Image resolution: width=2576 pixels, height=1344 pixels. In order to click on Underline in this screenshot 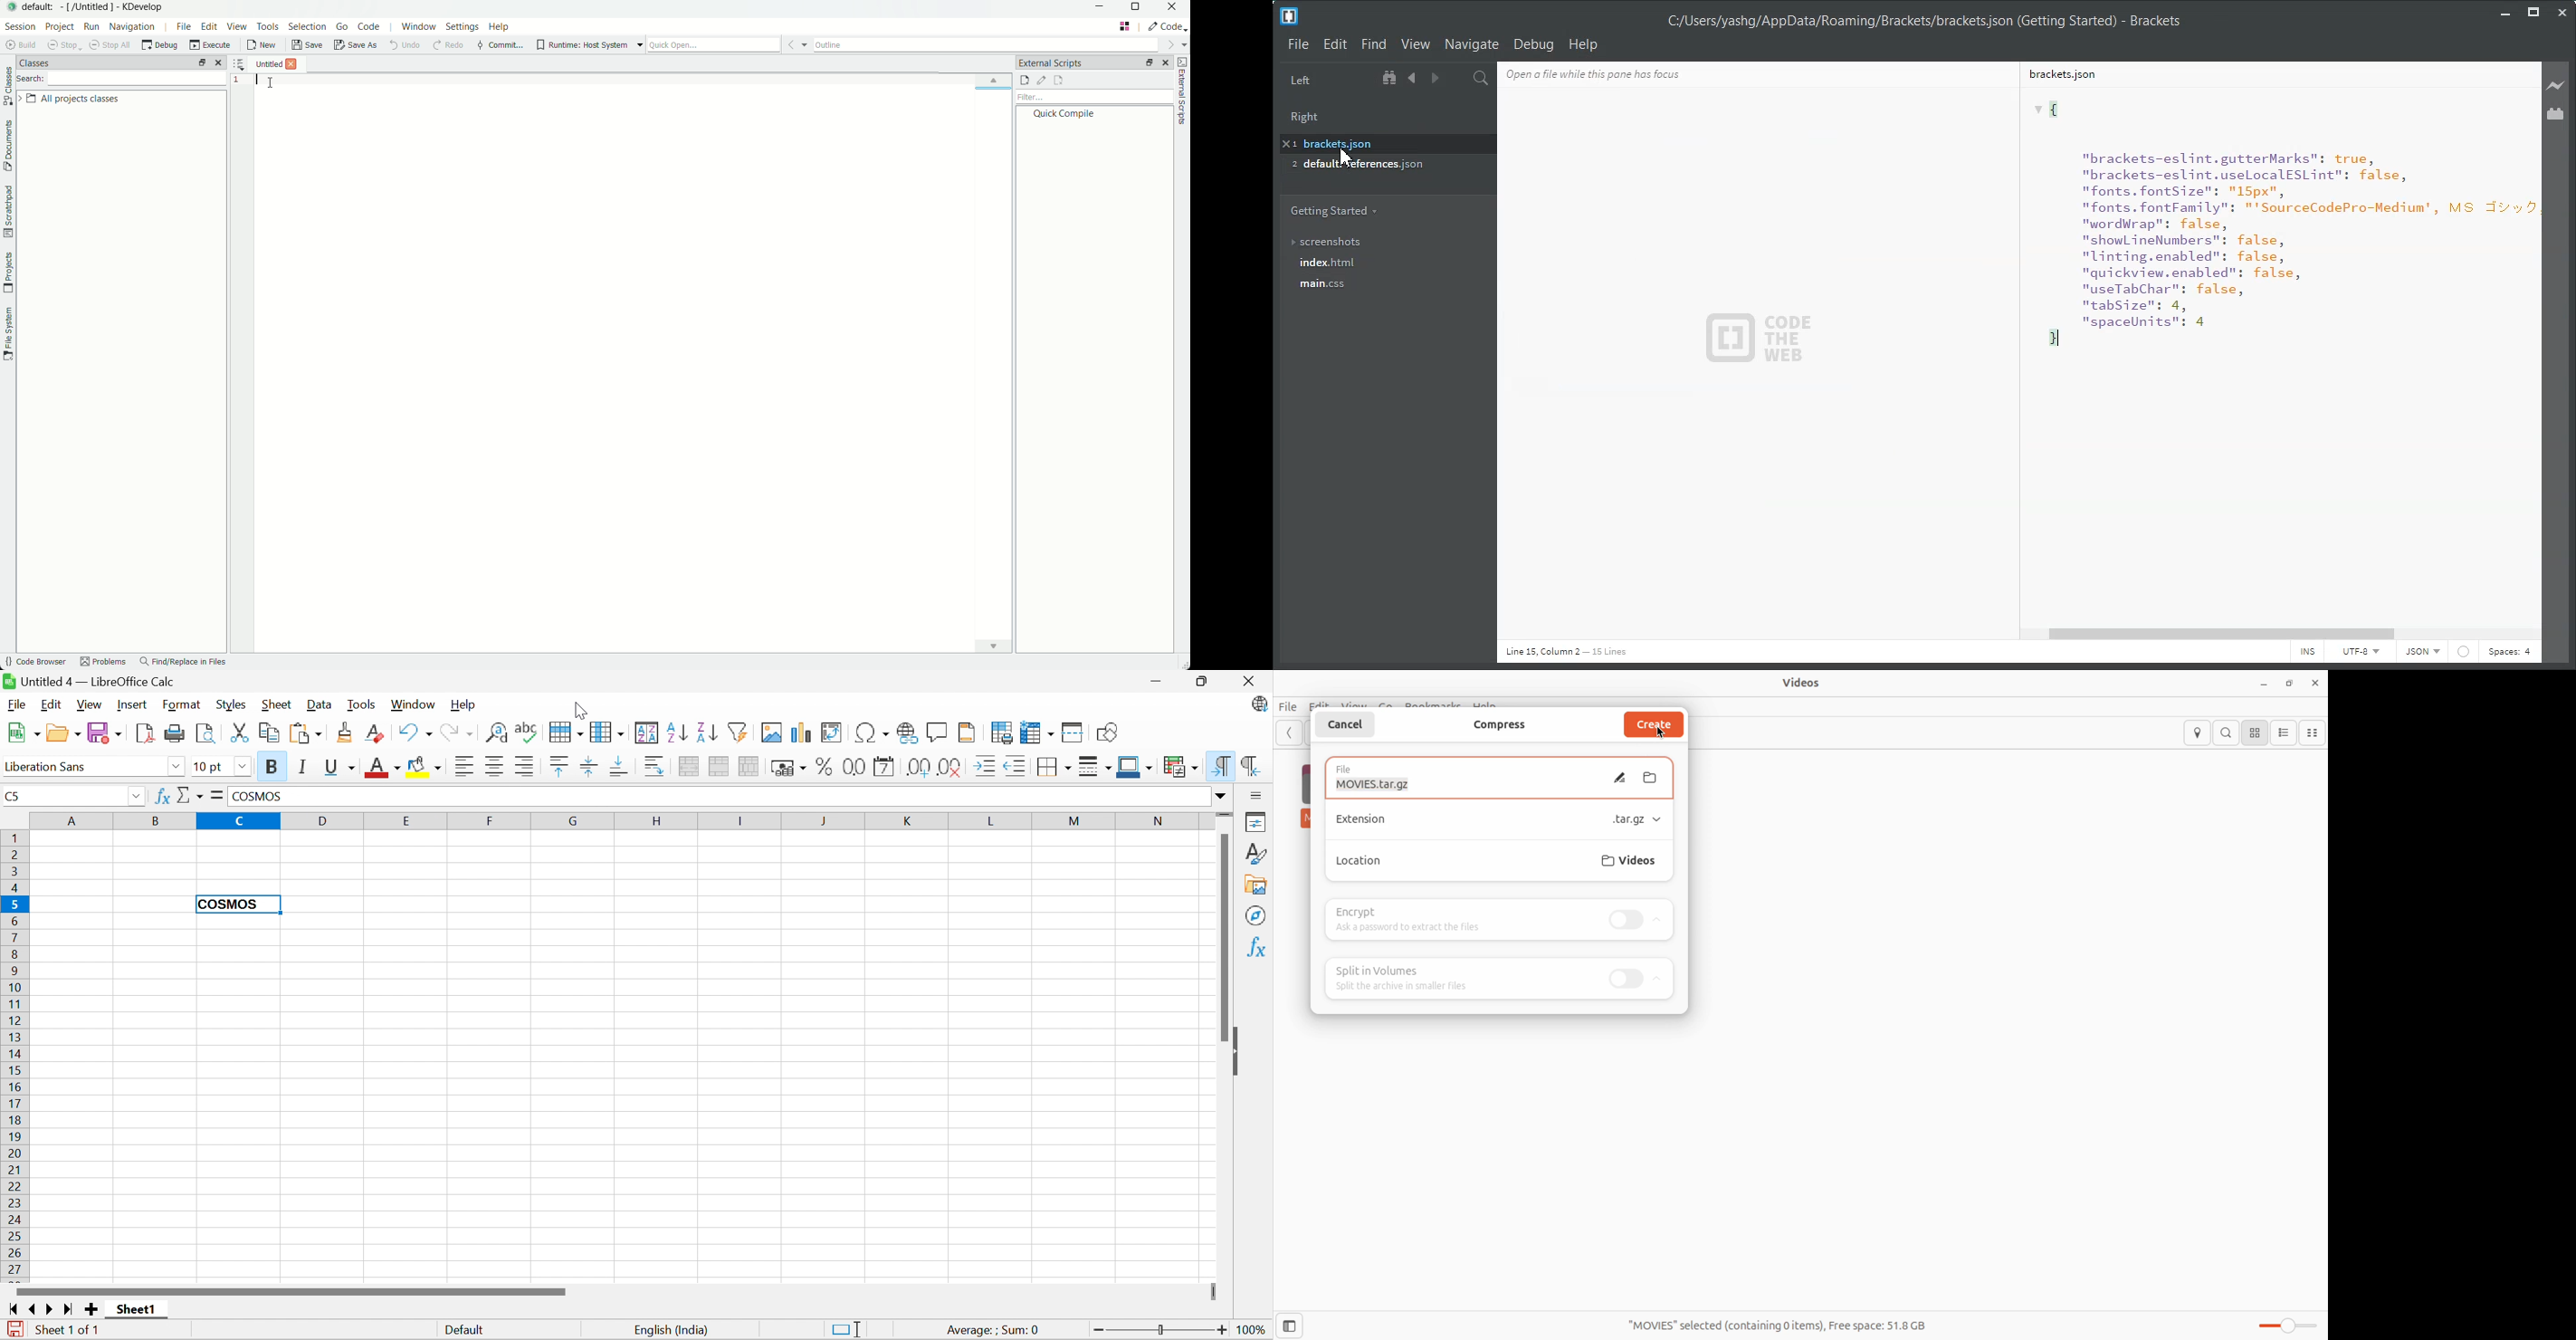, I will do `click(339, 768)`.